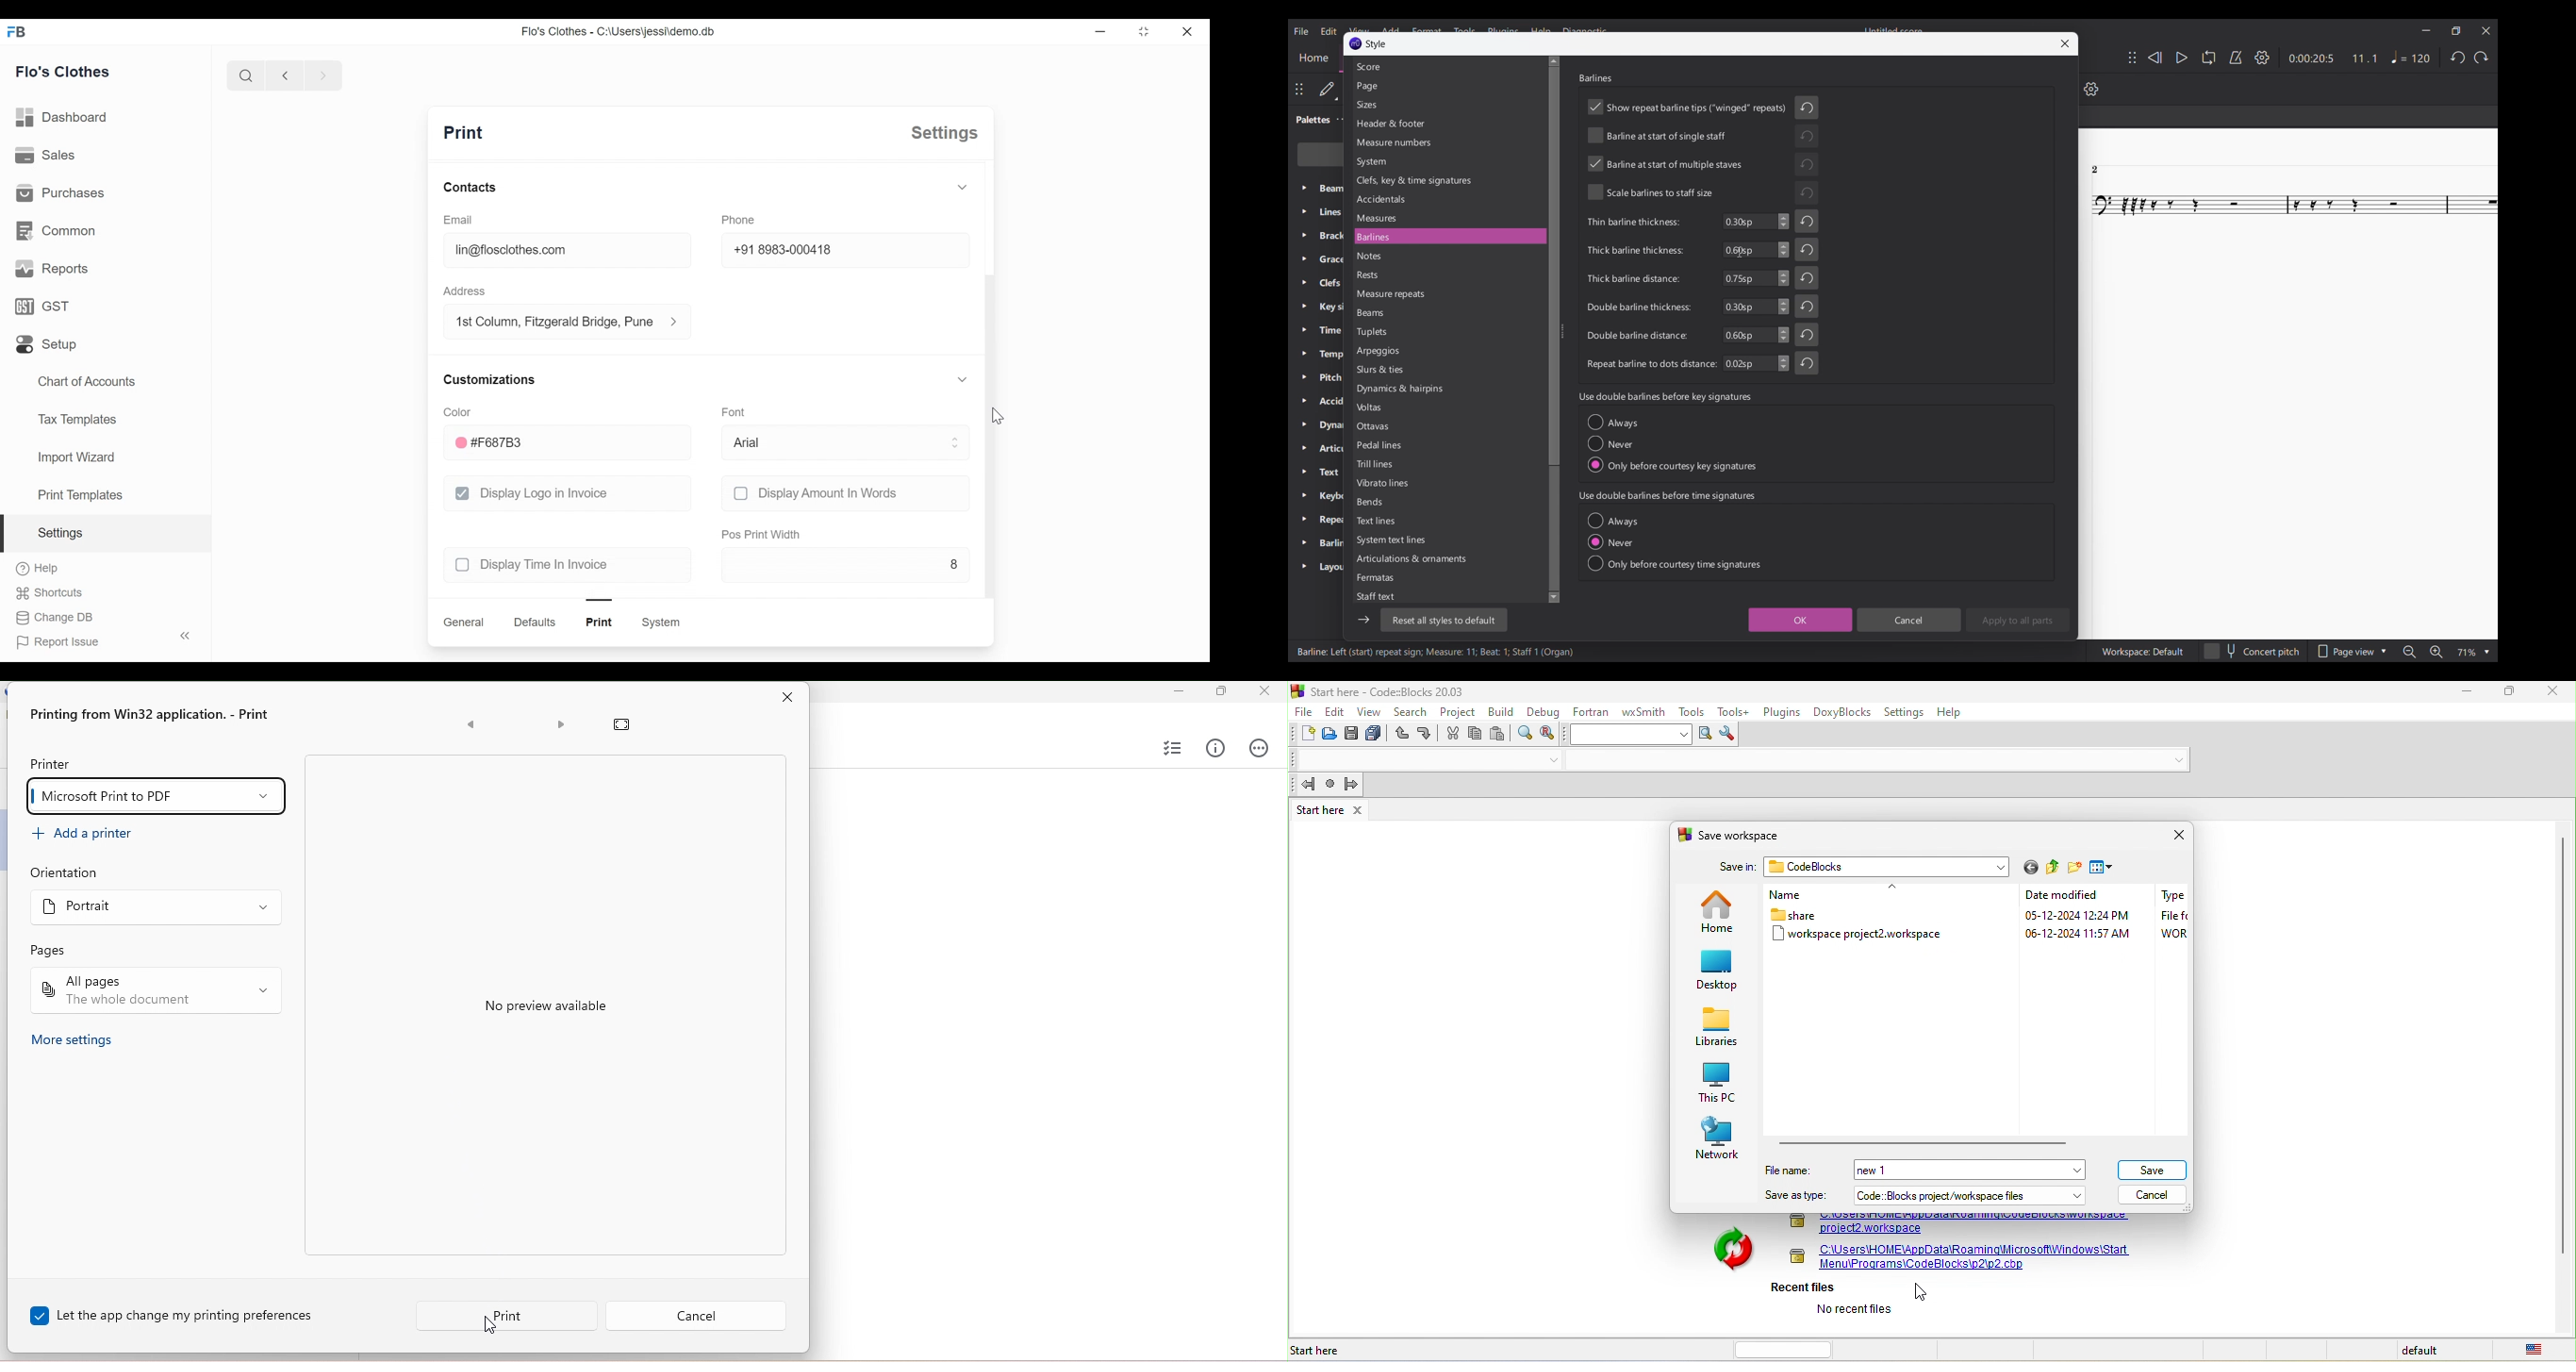 This screenshot has height=1372, width=2576. What do you see at coordinates (1173, 690) in the screenshot?
I see `minimize` at bounding box center [1173, 690].